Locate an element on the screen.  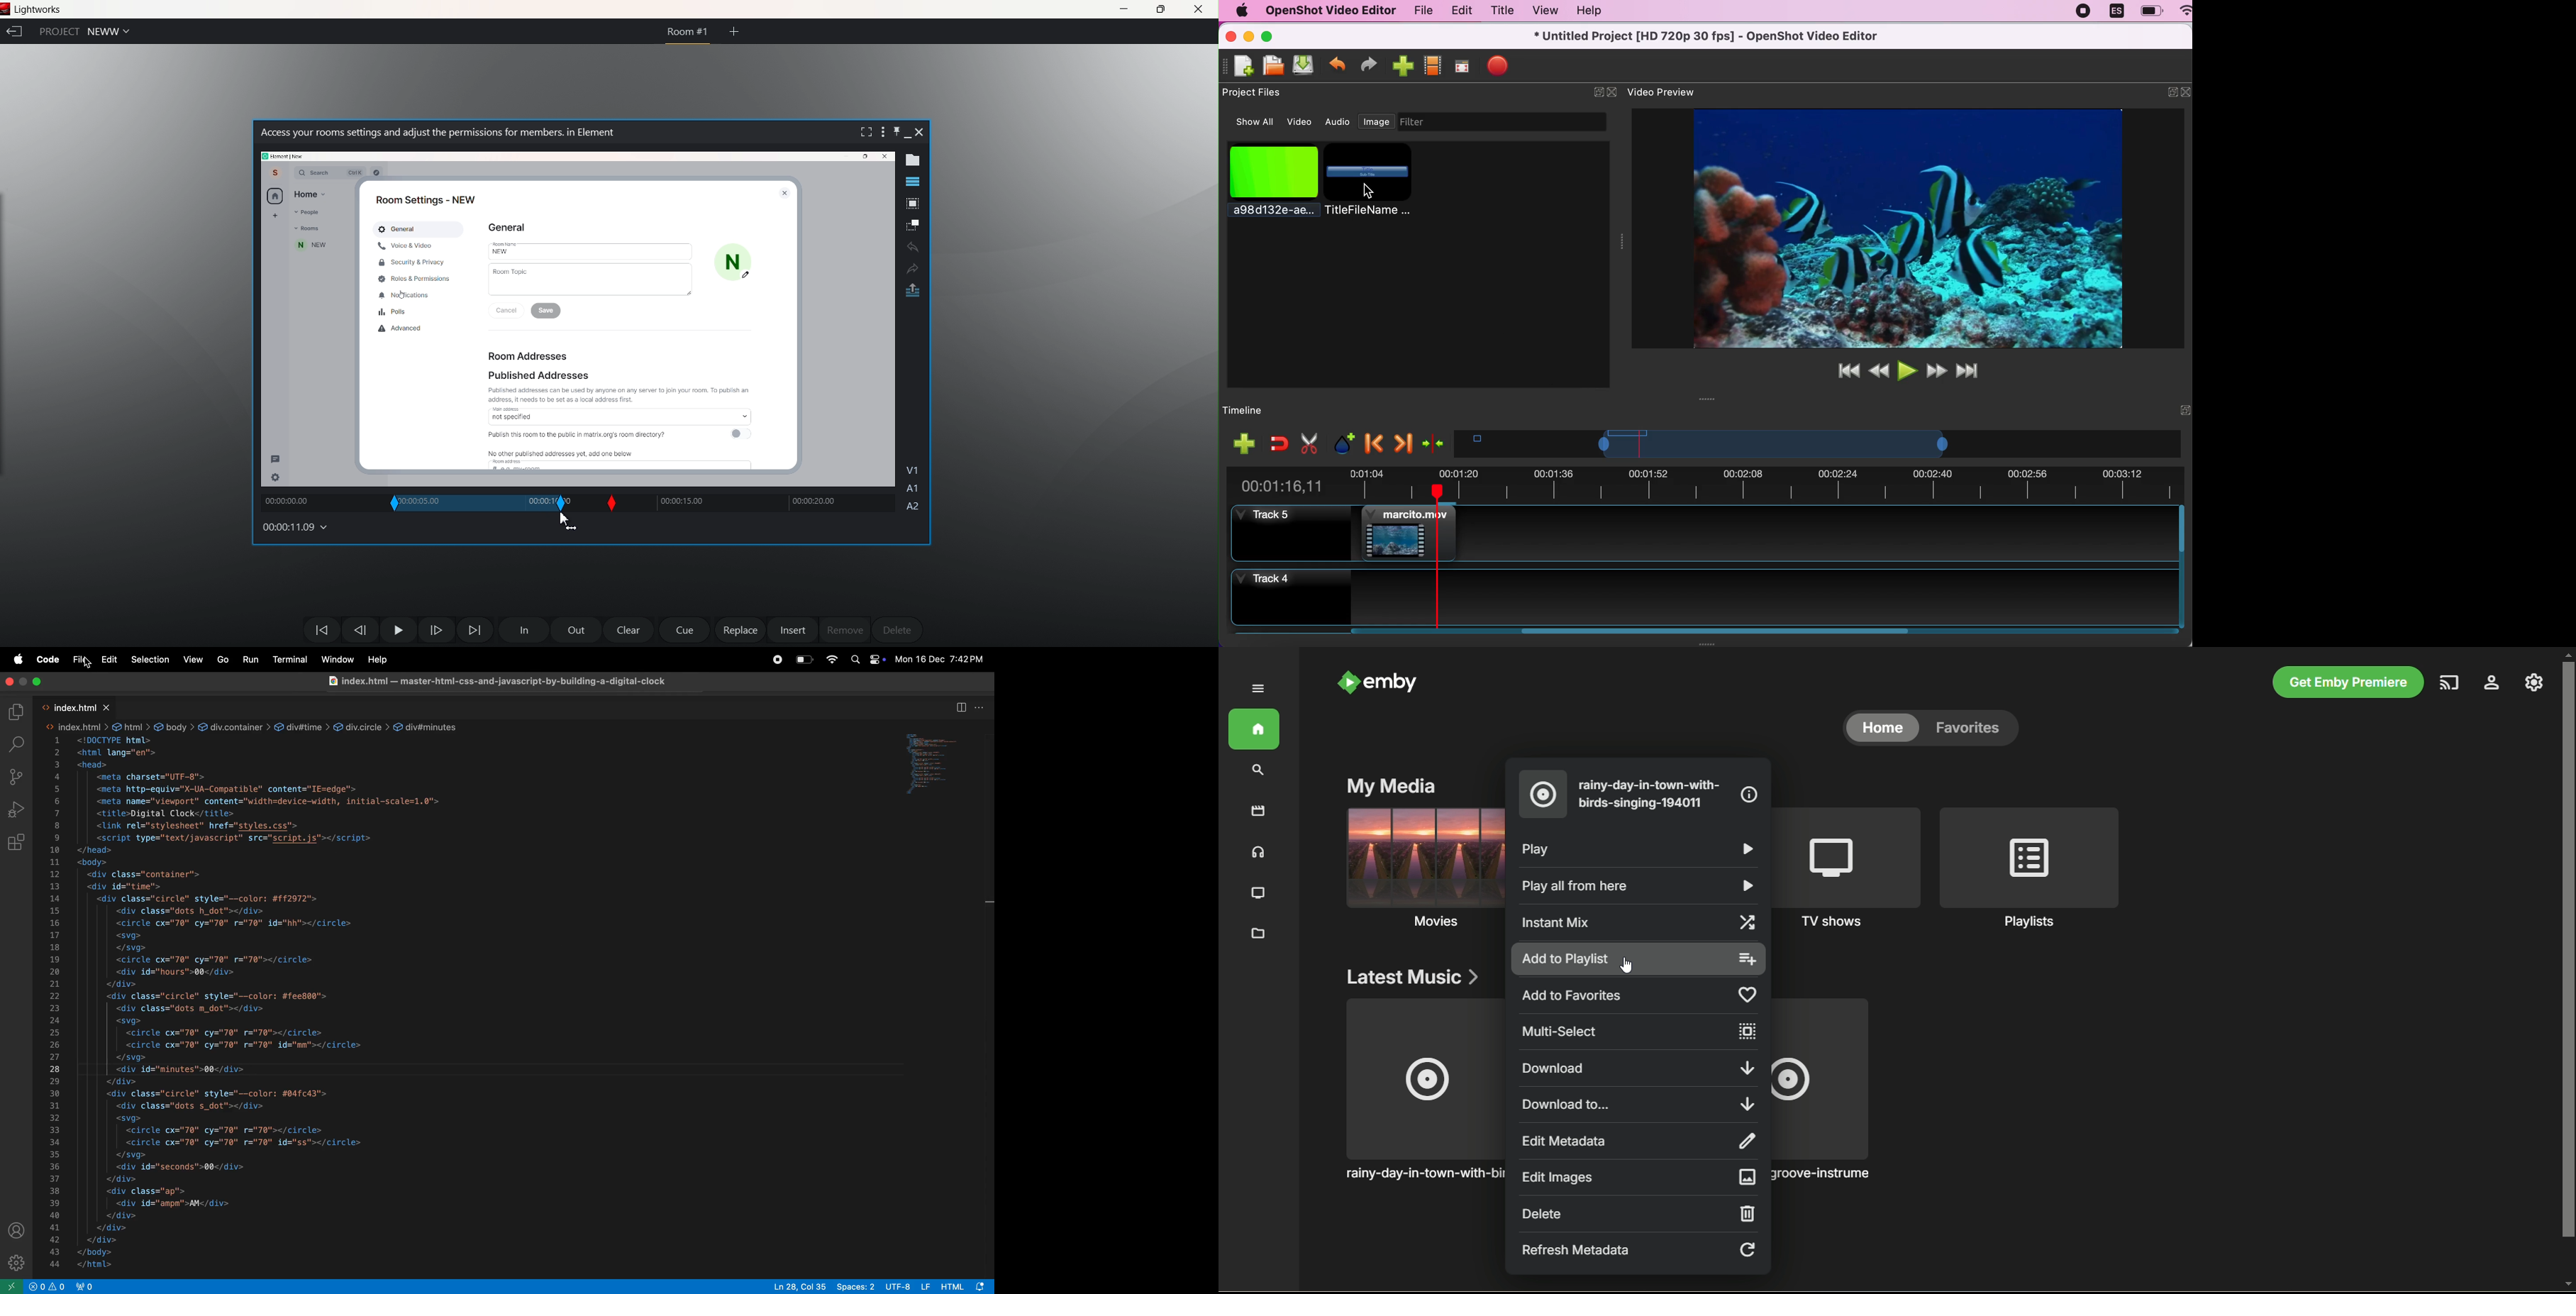
cursor is located at coordinates (87, 664).